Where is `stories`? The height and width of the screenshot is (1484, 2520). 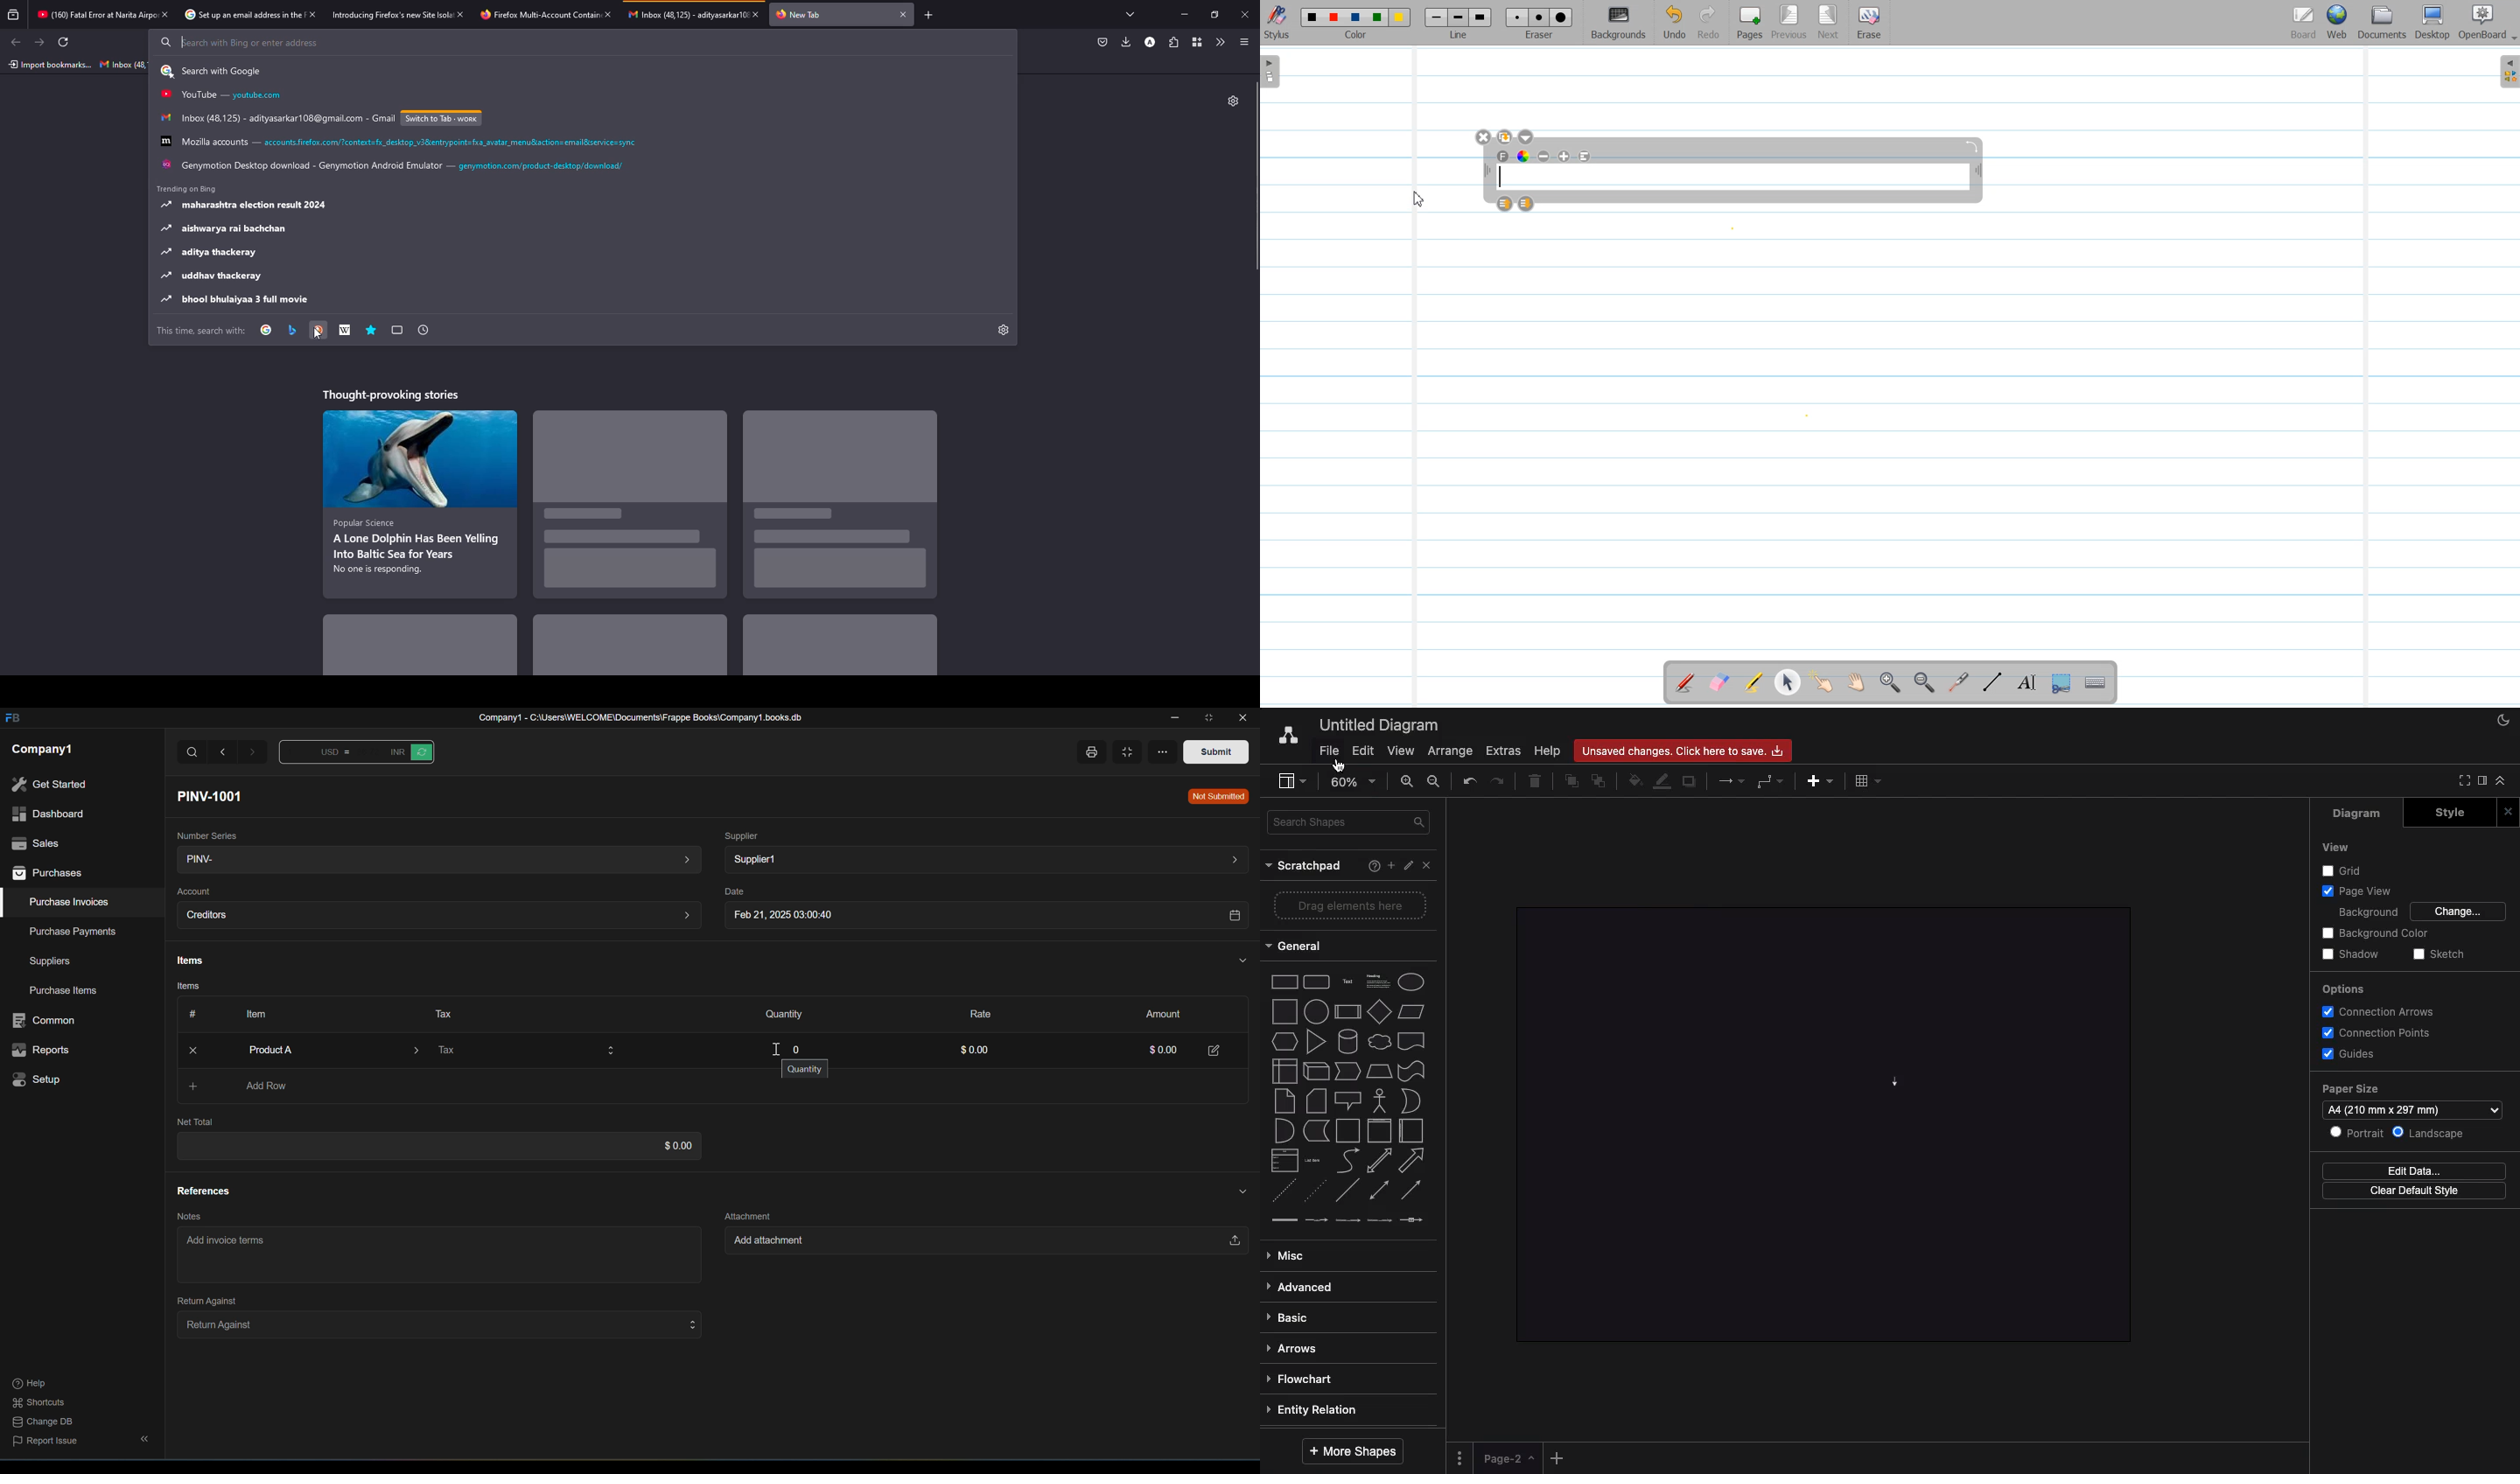 stories is located at coordinates (418, 503).